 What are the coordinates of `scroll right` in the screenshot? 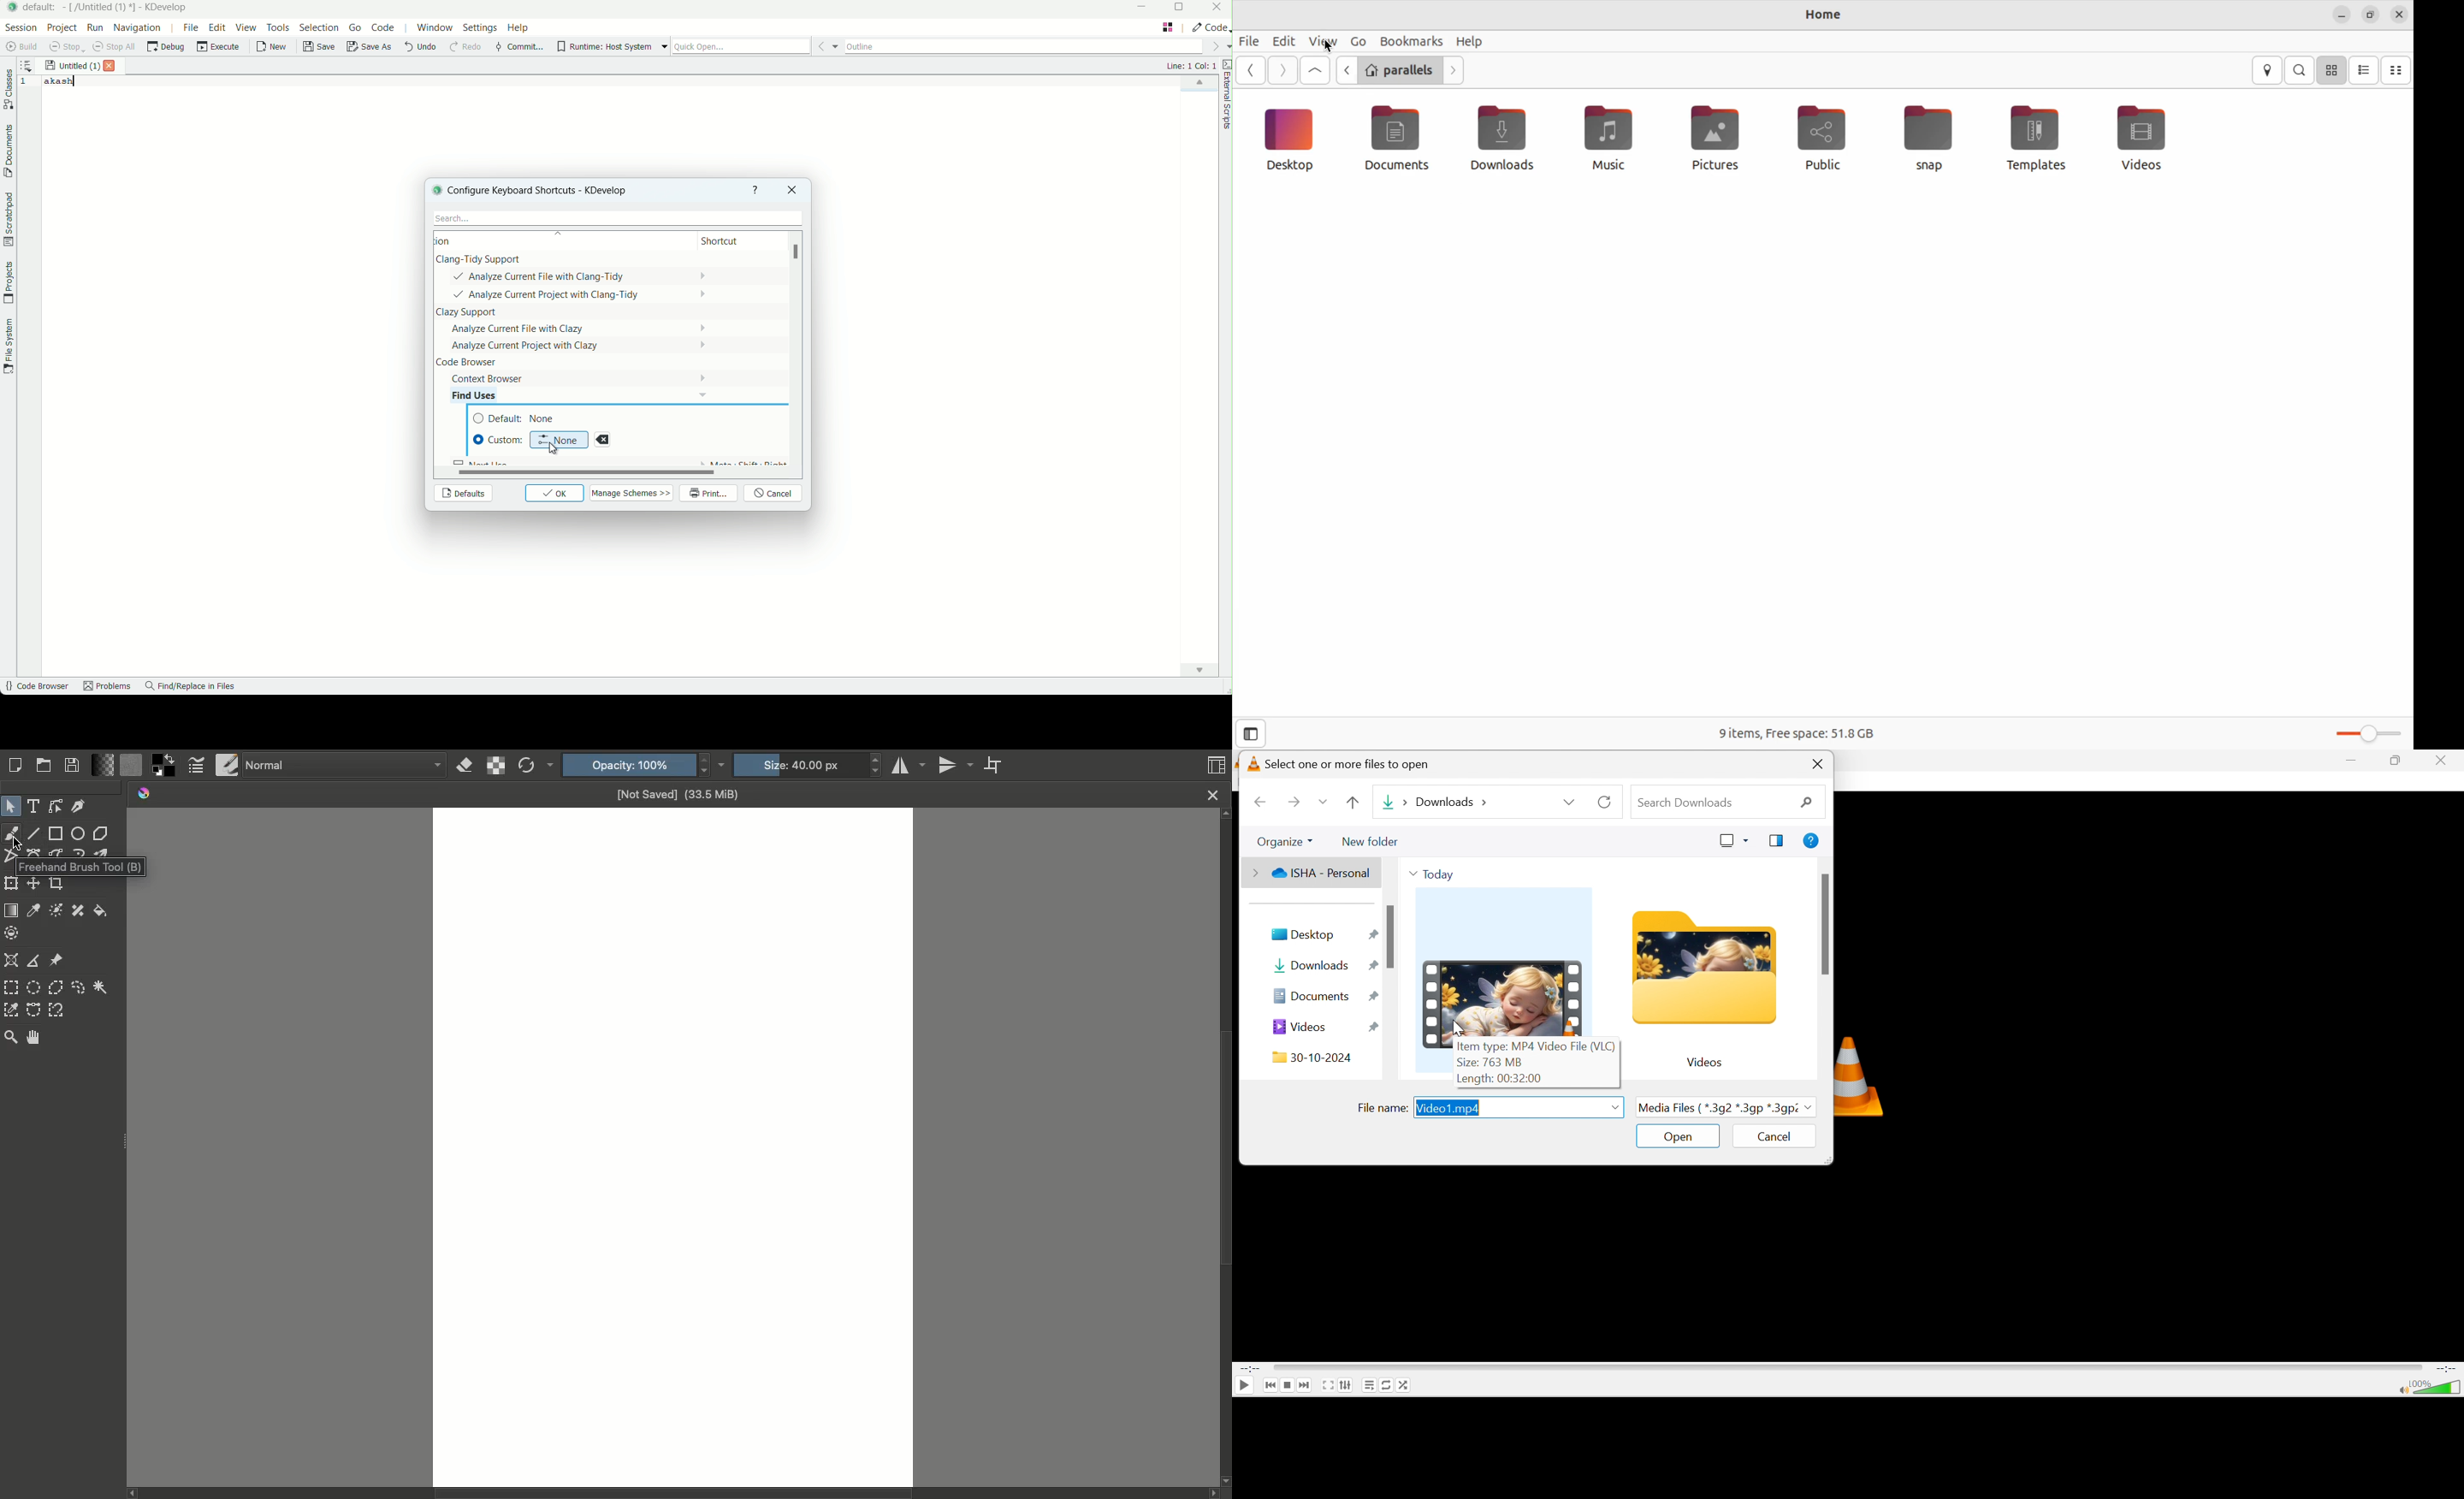 It's located at (1210, 1494).